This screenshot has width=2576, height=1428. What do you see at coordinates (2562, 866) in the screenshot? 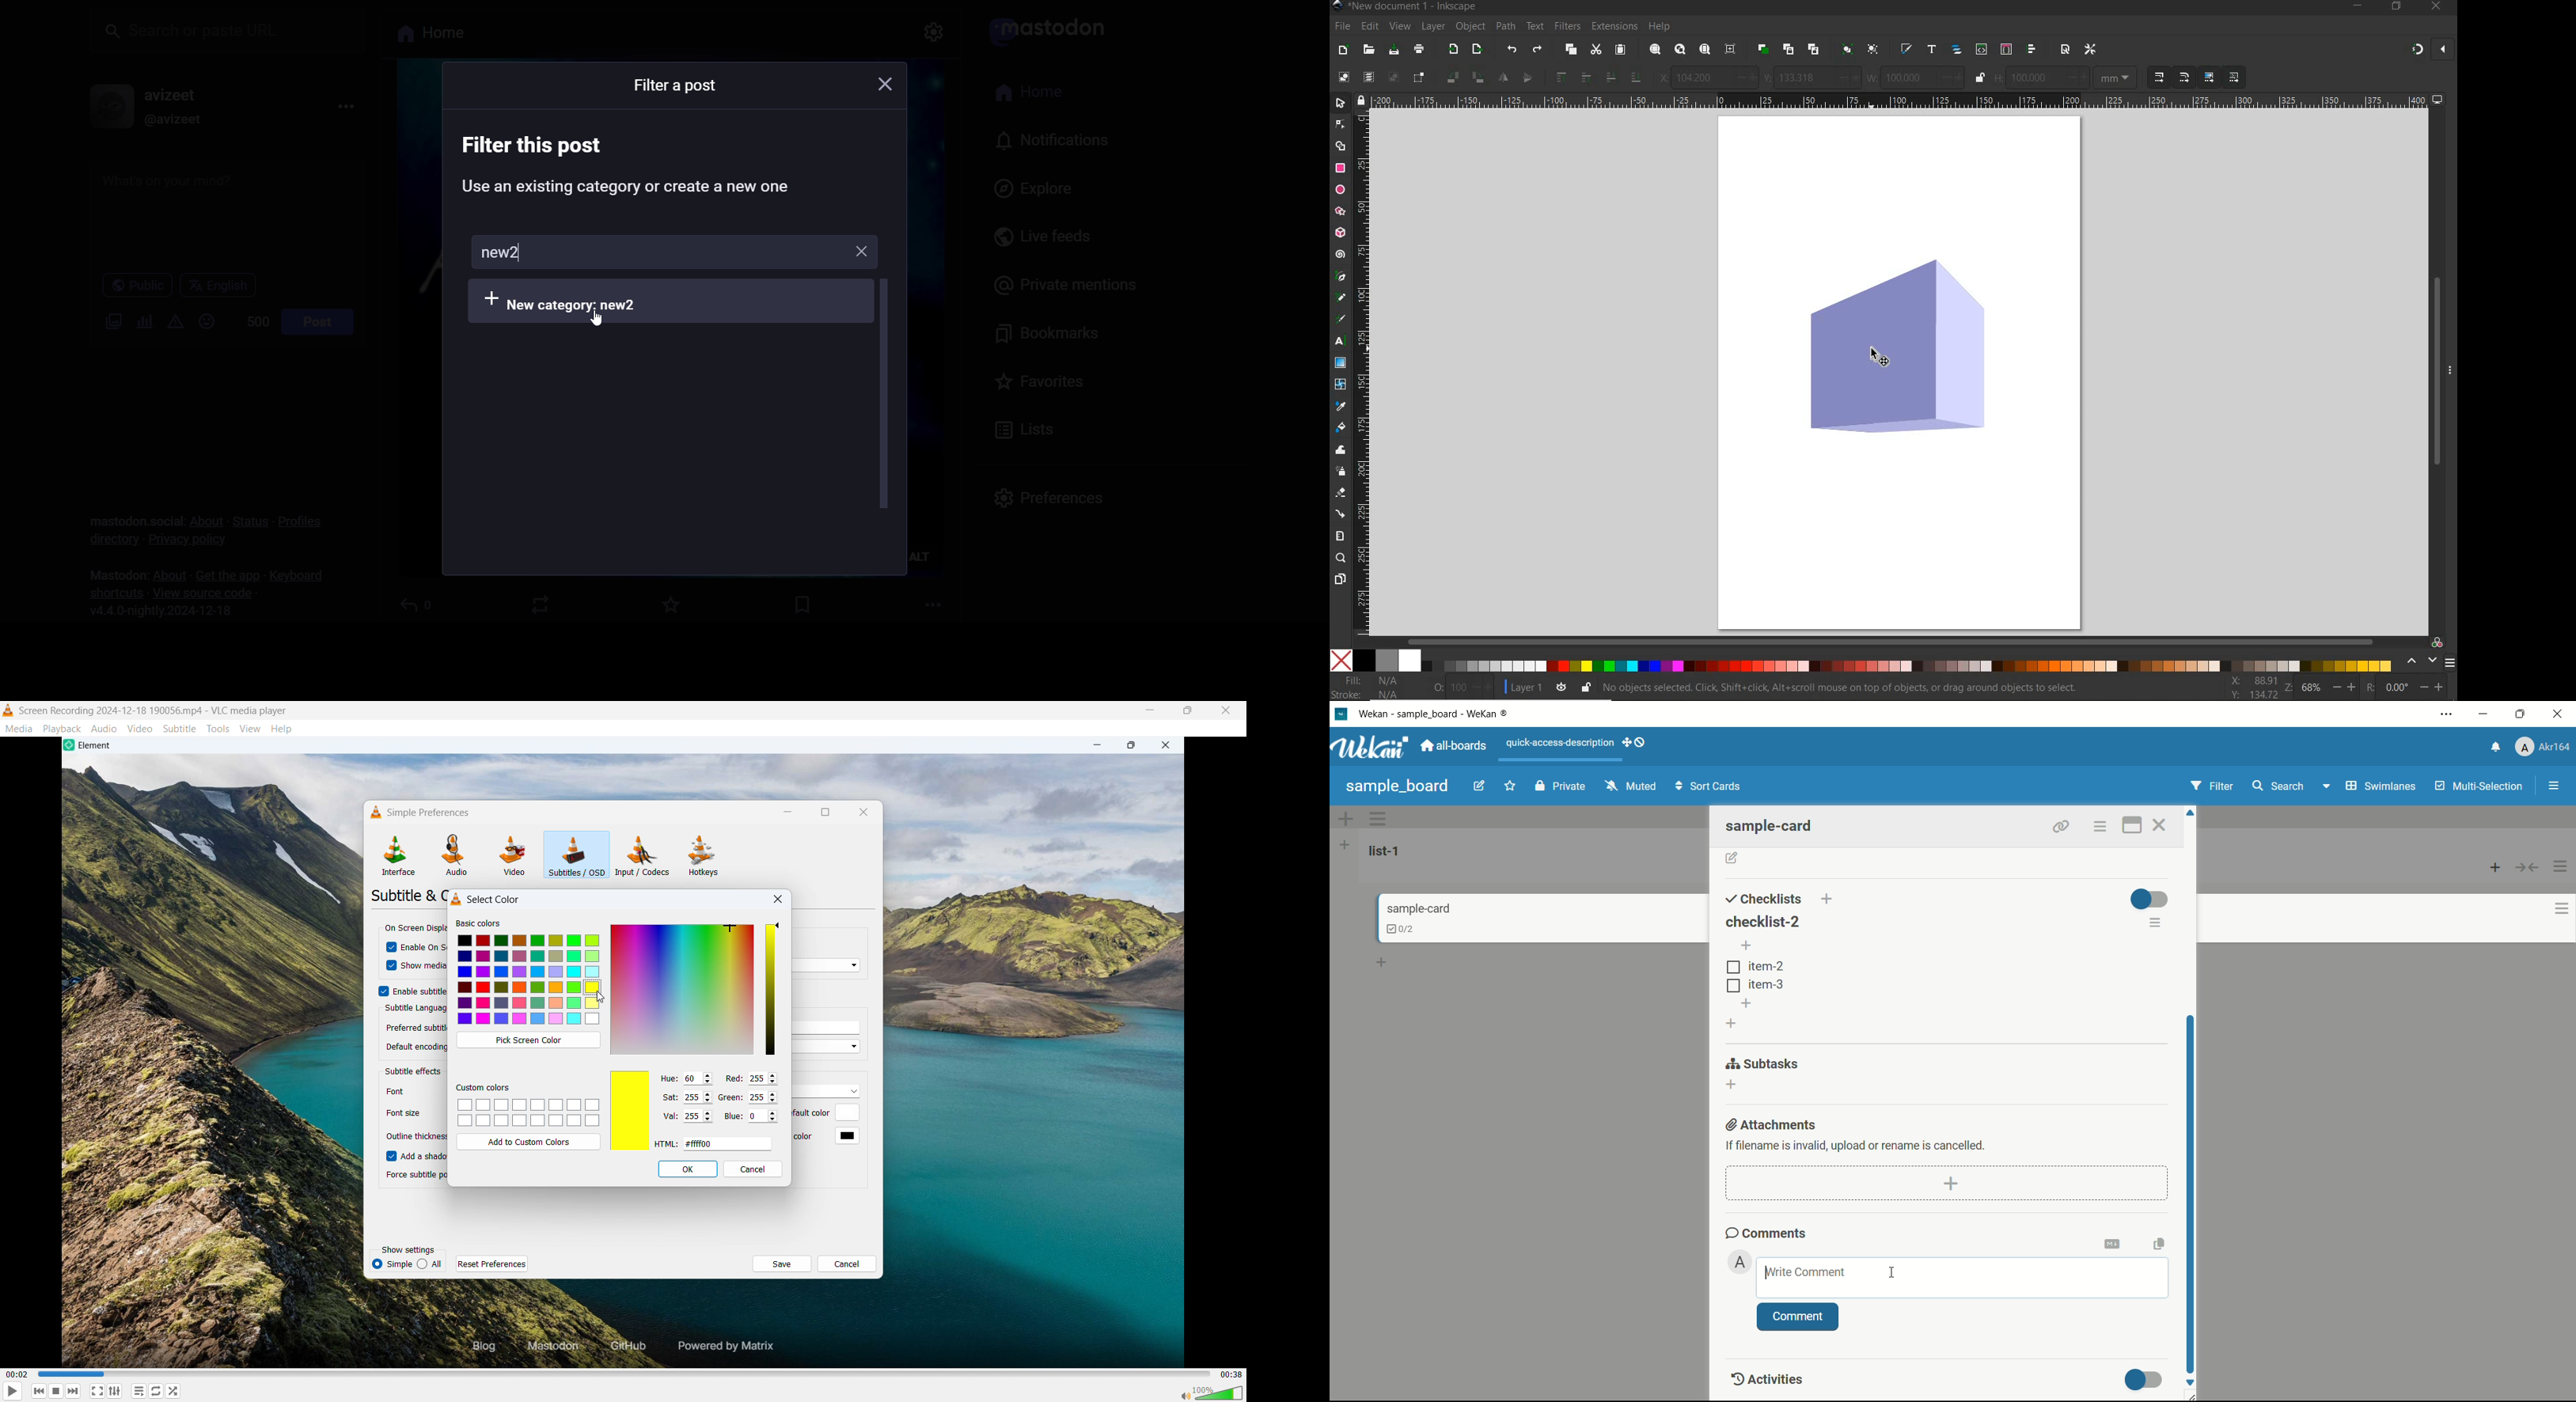
I see `list actions` at bounding box center [2562, 866].